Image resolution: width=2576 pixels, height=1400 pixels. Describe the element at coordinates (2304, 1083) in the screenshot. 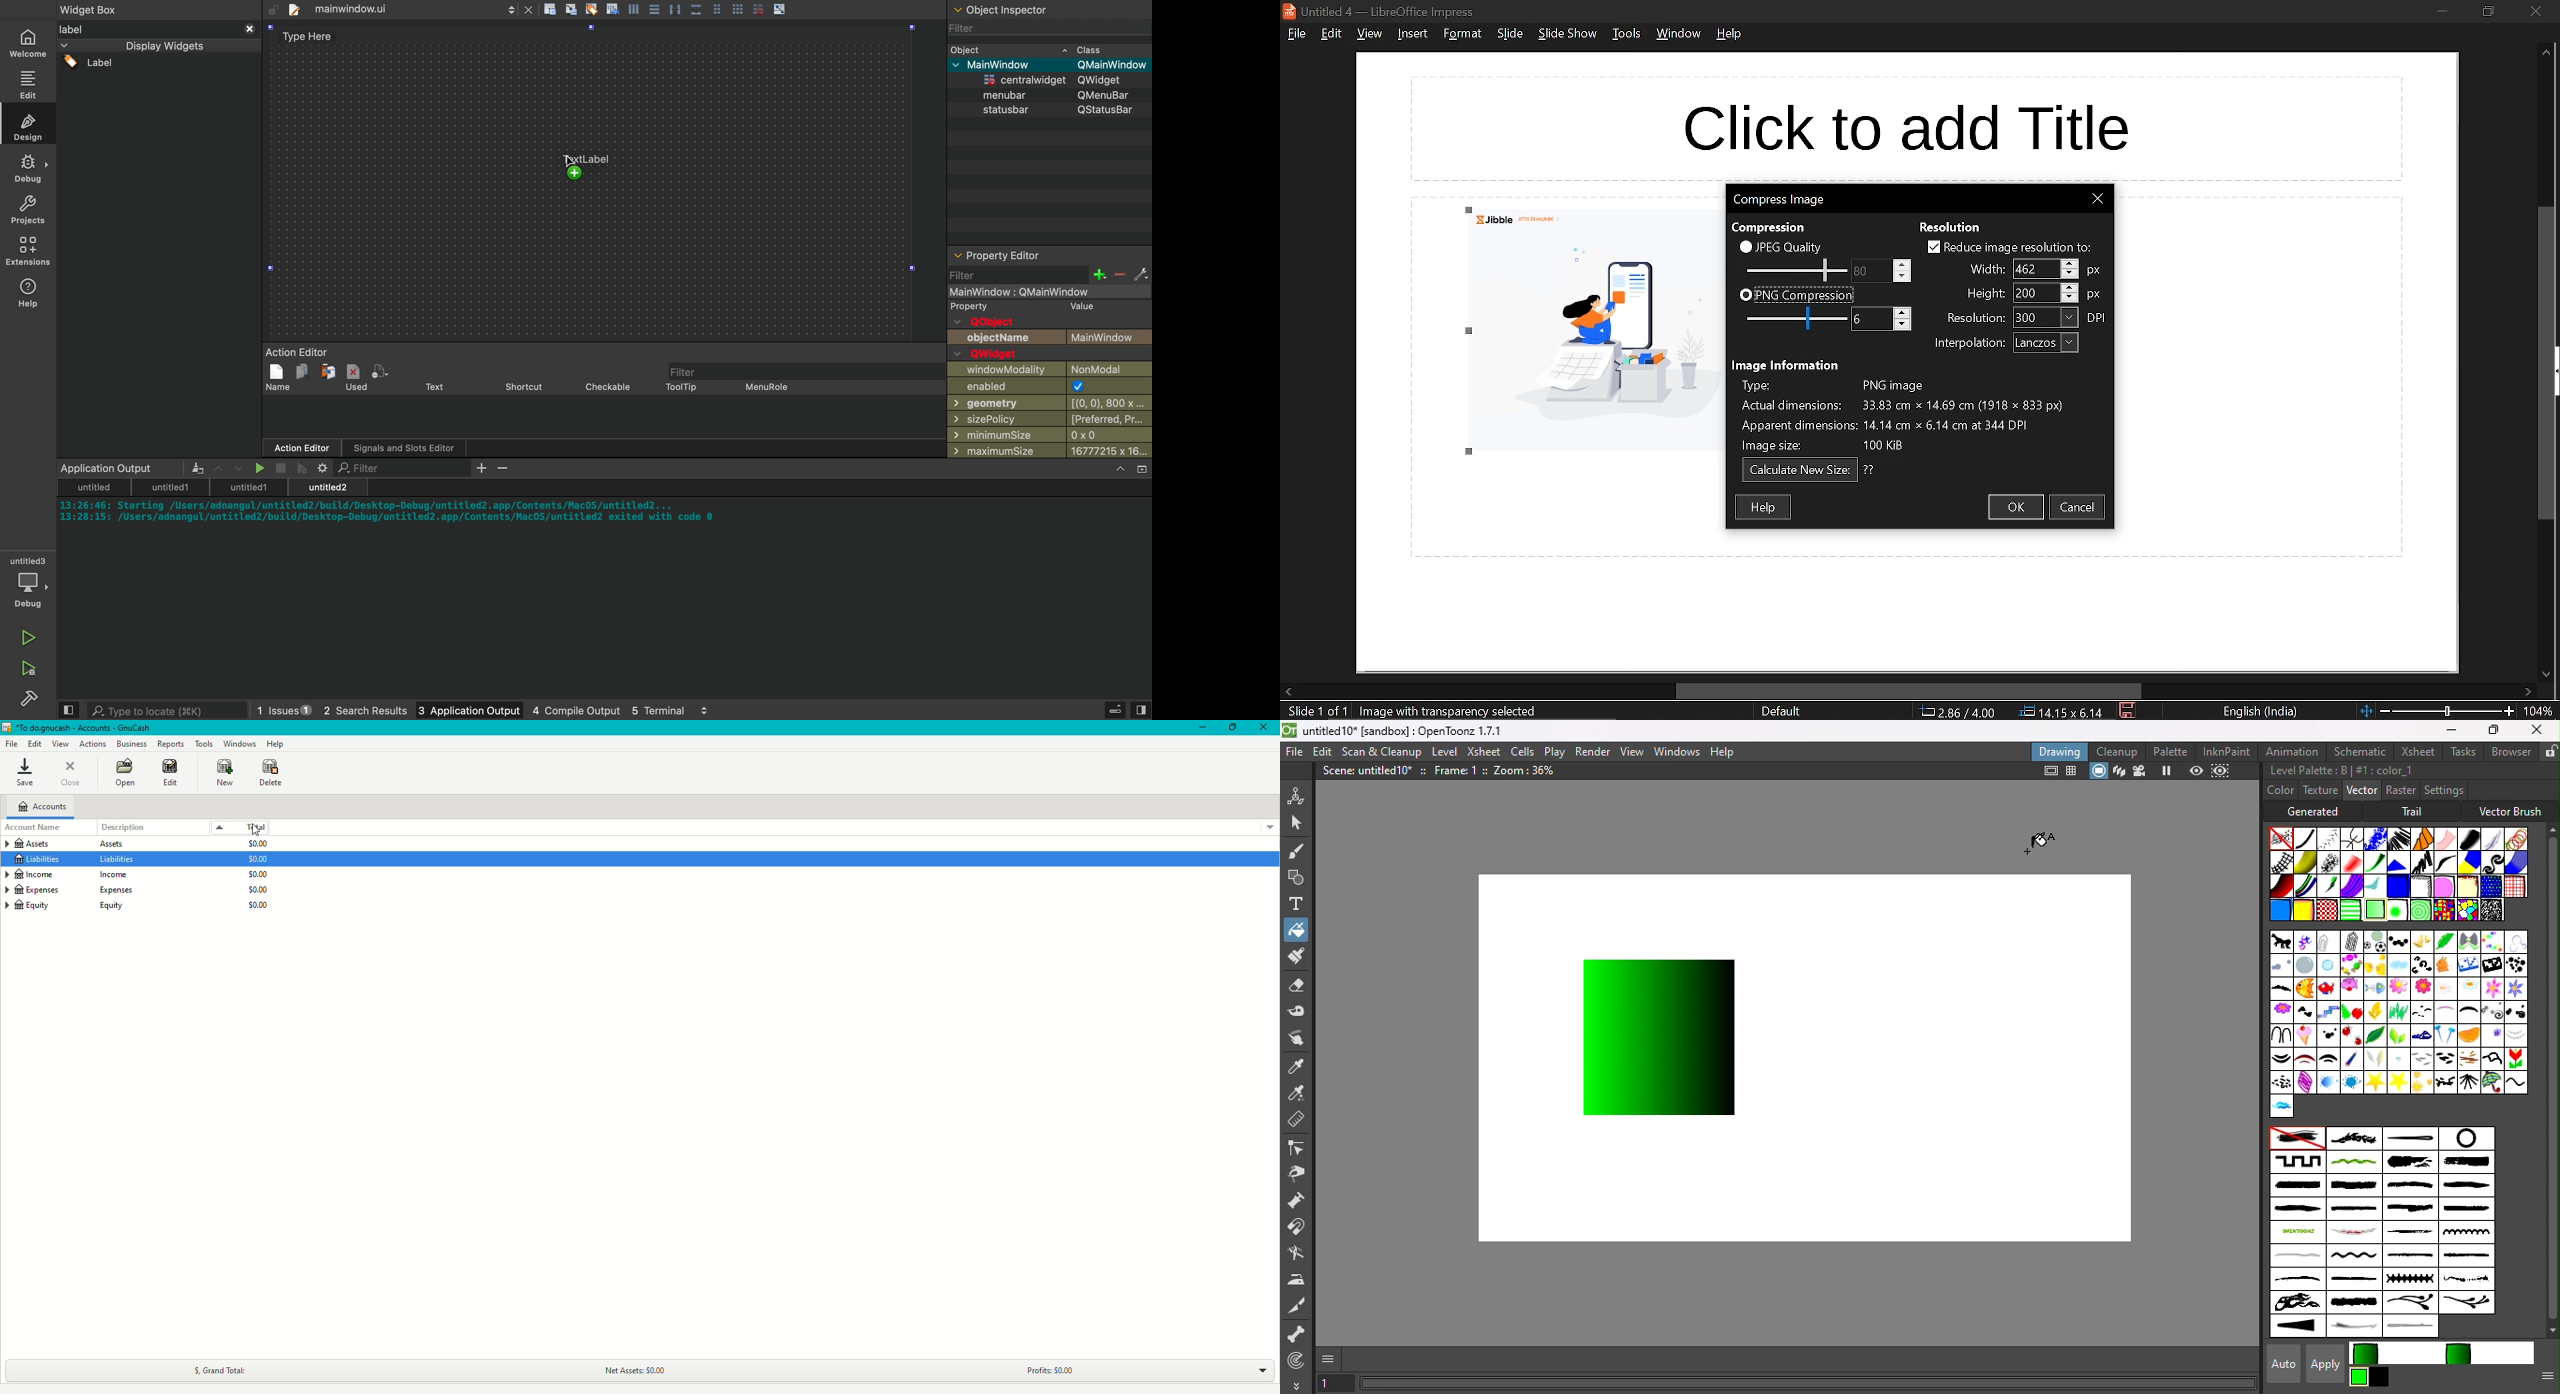

I see `Spring` at that location.